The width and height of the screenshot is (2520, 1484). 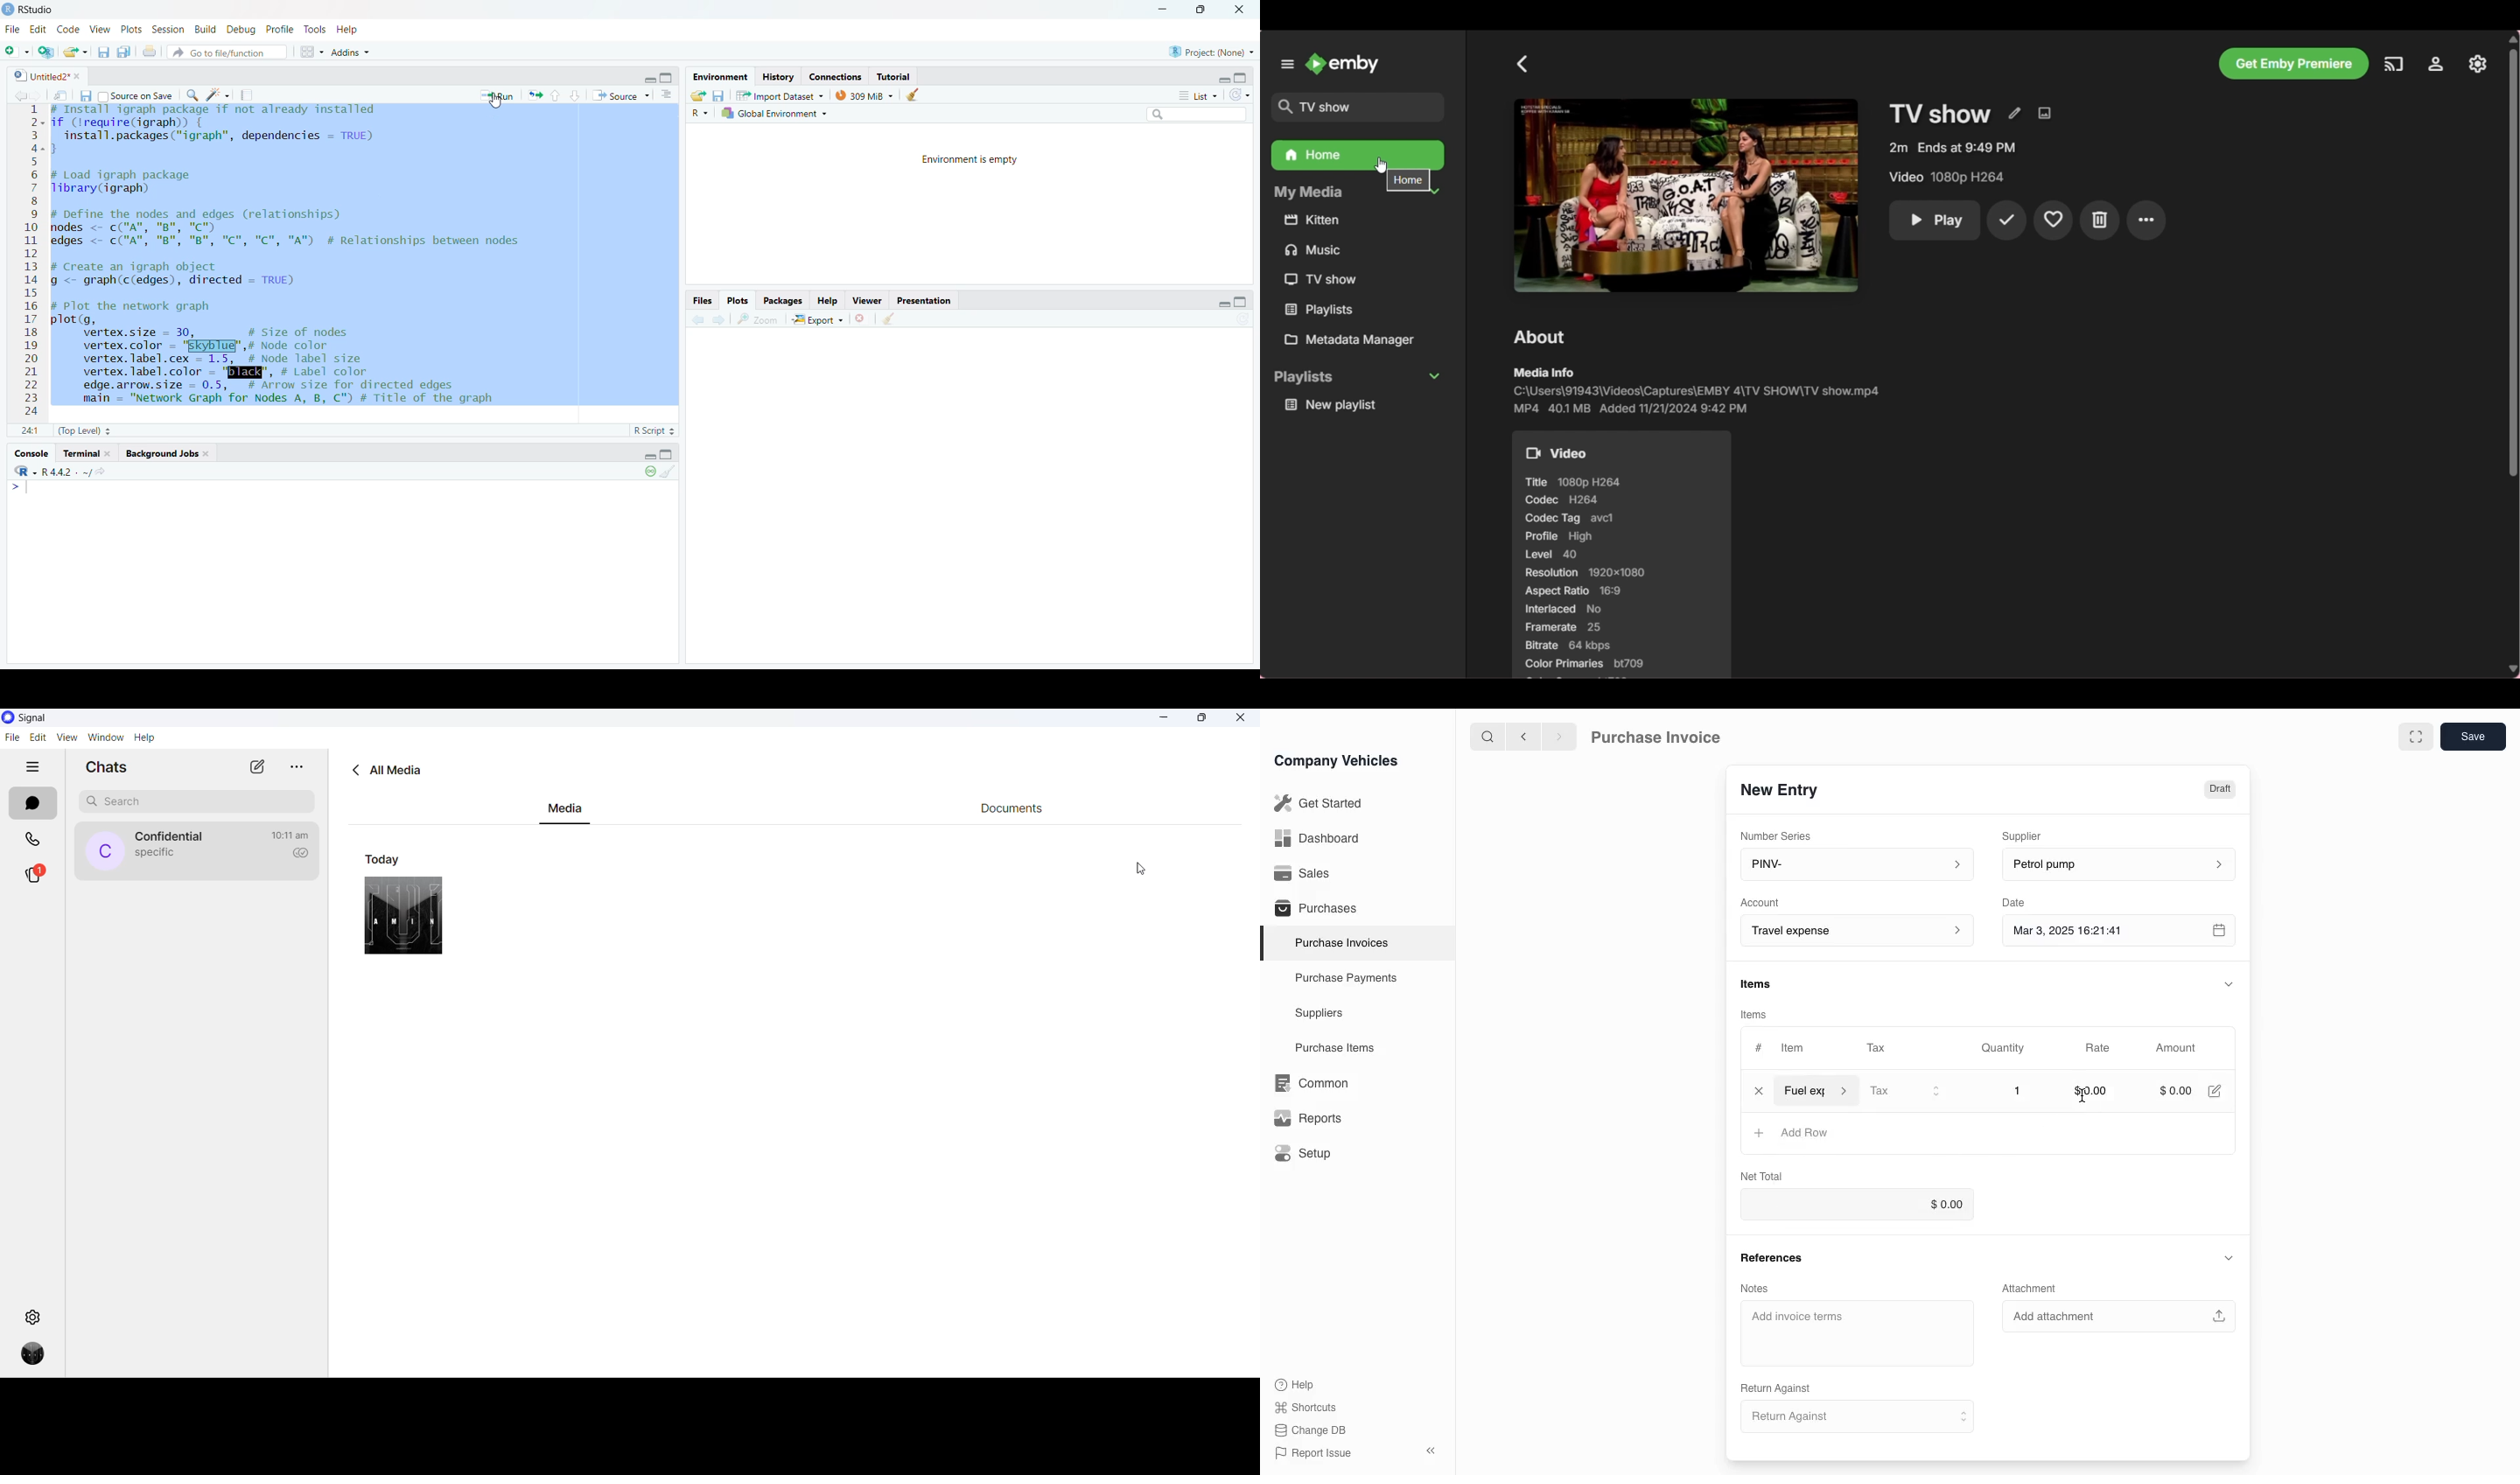 What do you see at coordinates (2415, 737) in the screenshot?
I see `full screen` at bounding box center [2415, 737].